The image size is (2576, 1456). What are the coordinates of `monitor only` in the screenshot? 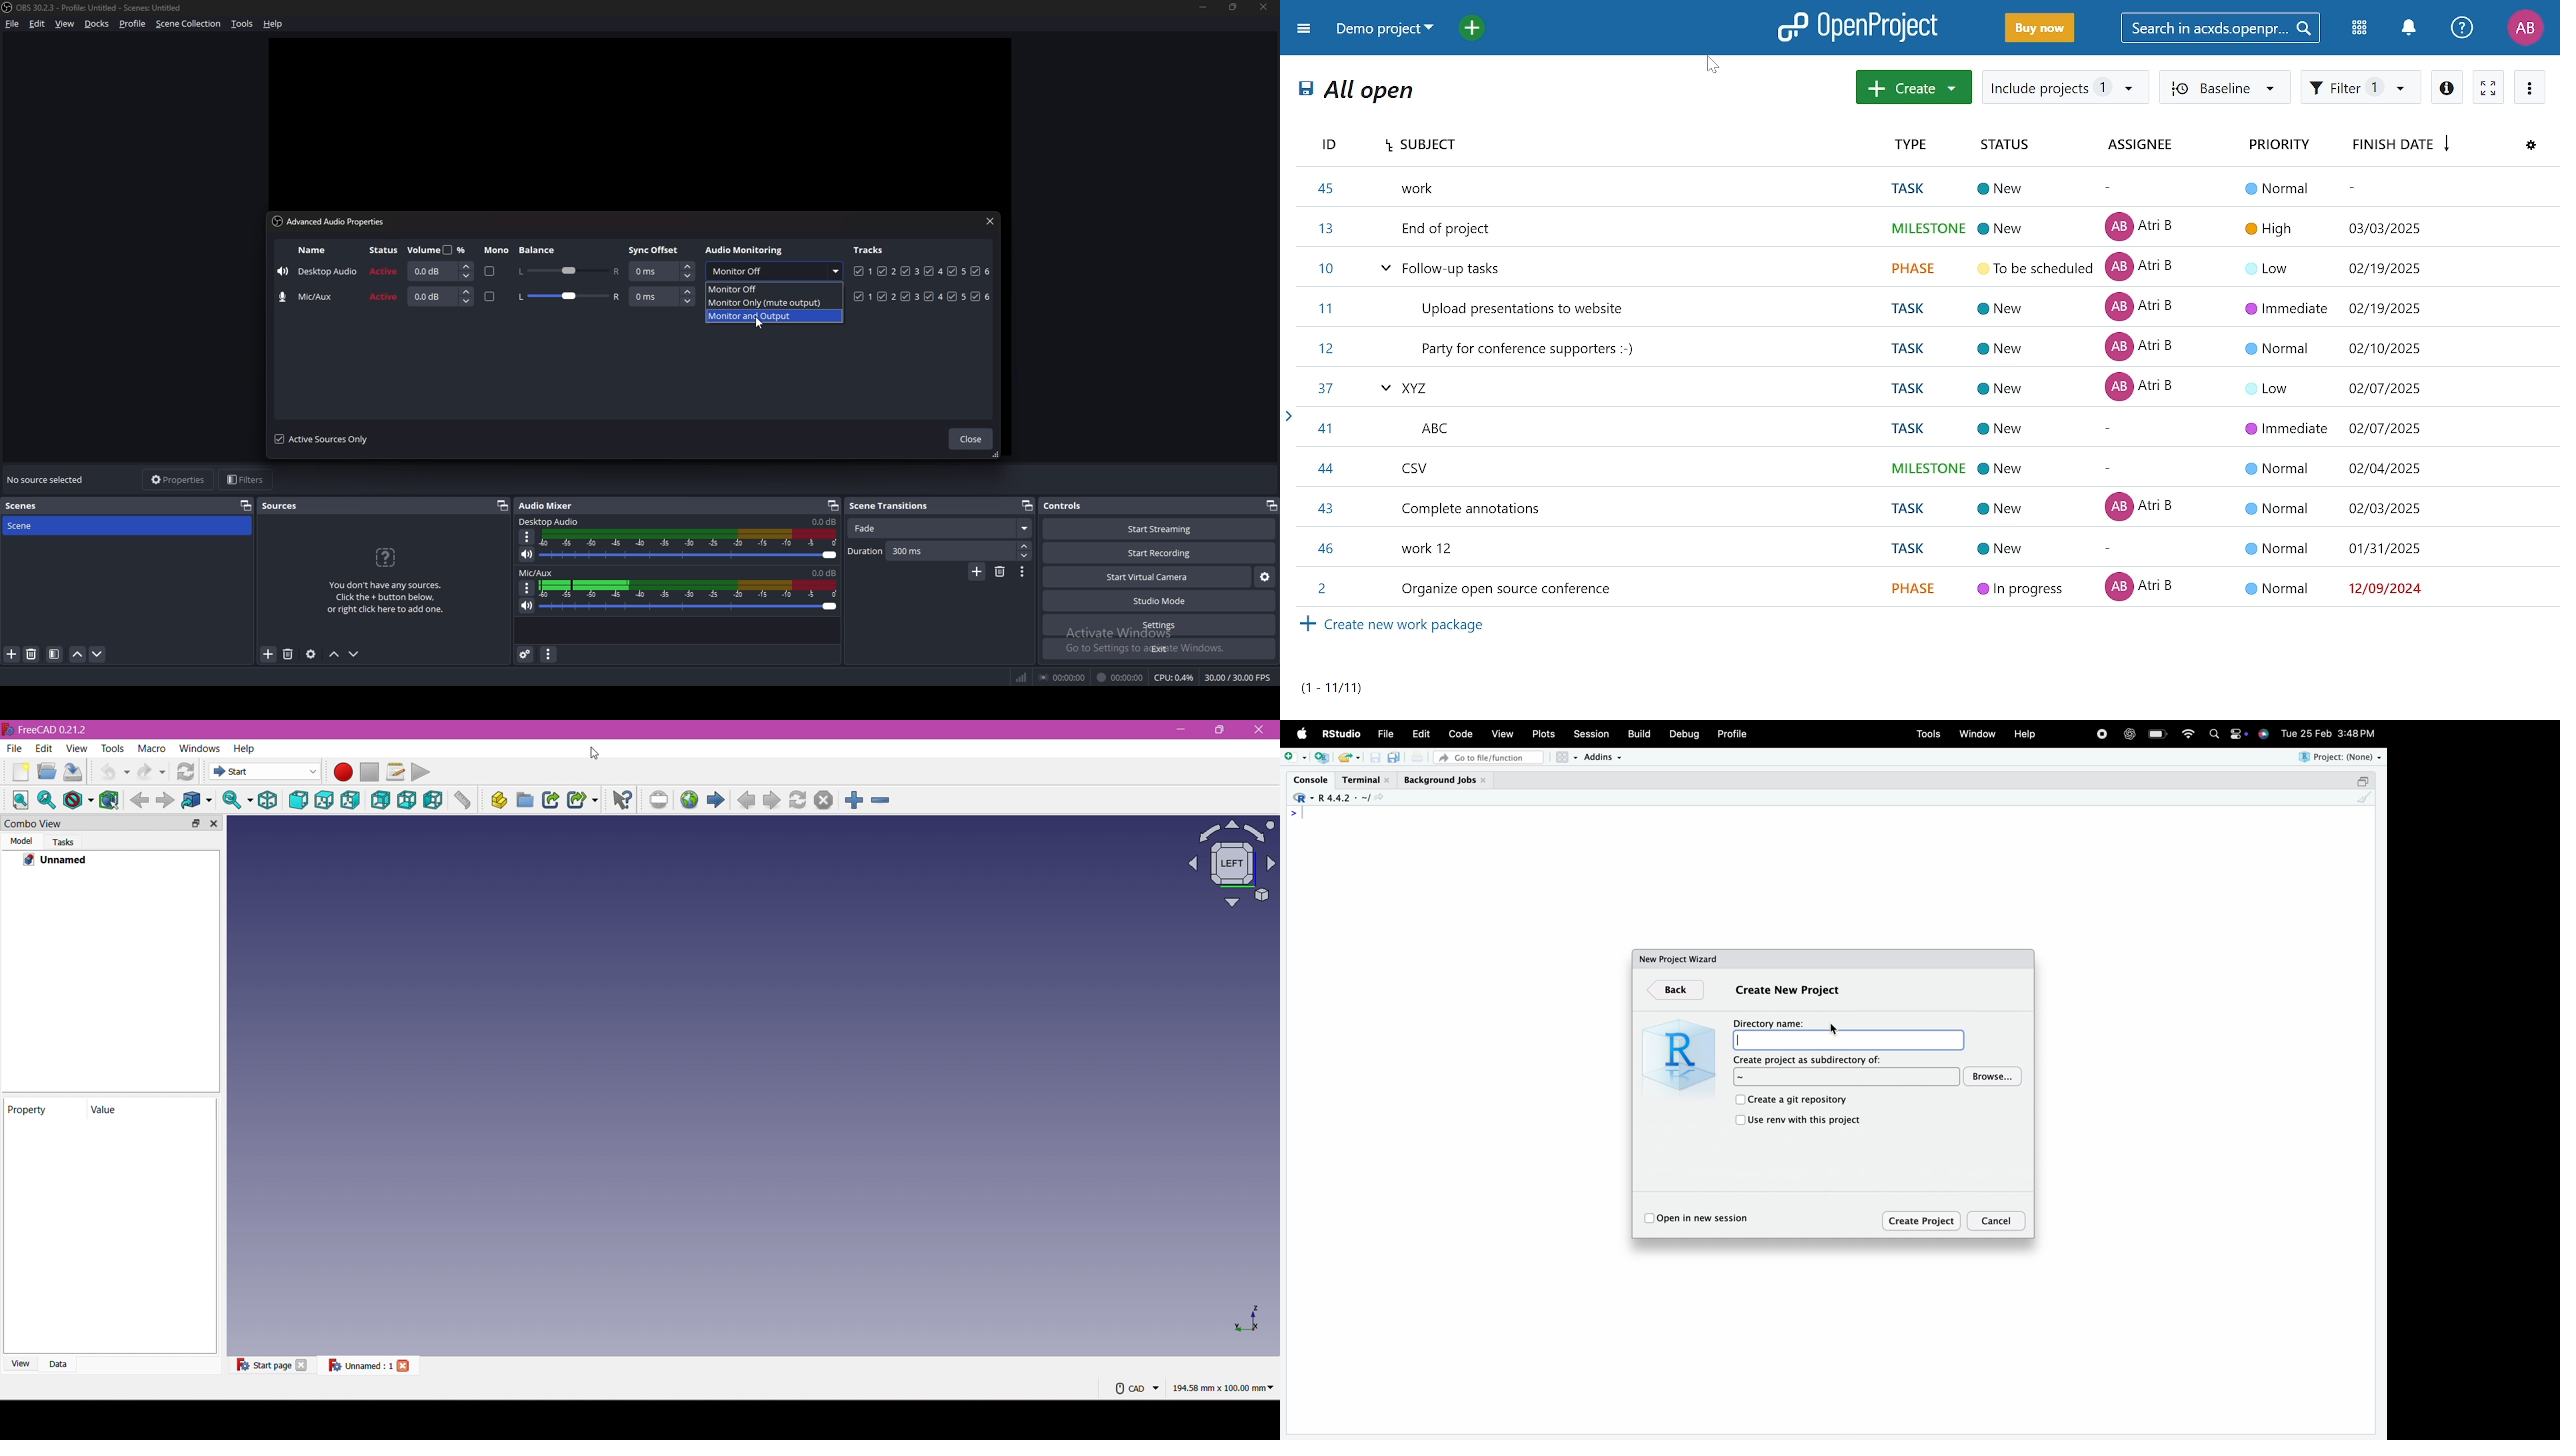 It's located at (767, 303).